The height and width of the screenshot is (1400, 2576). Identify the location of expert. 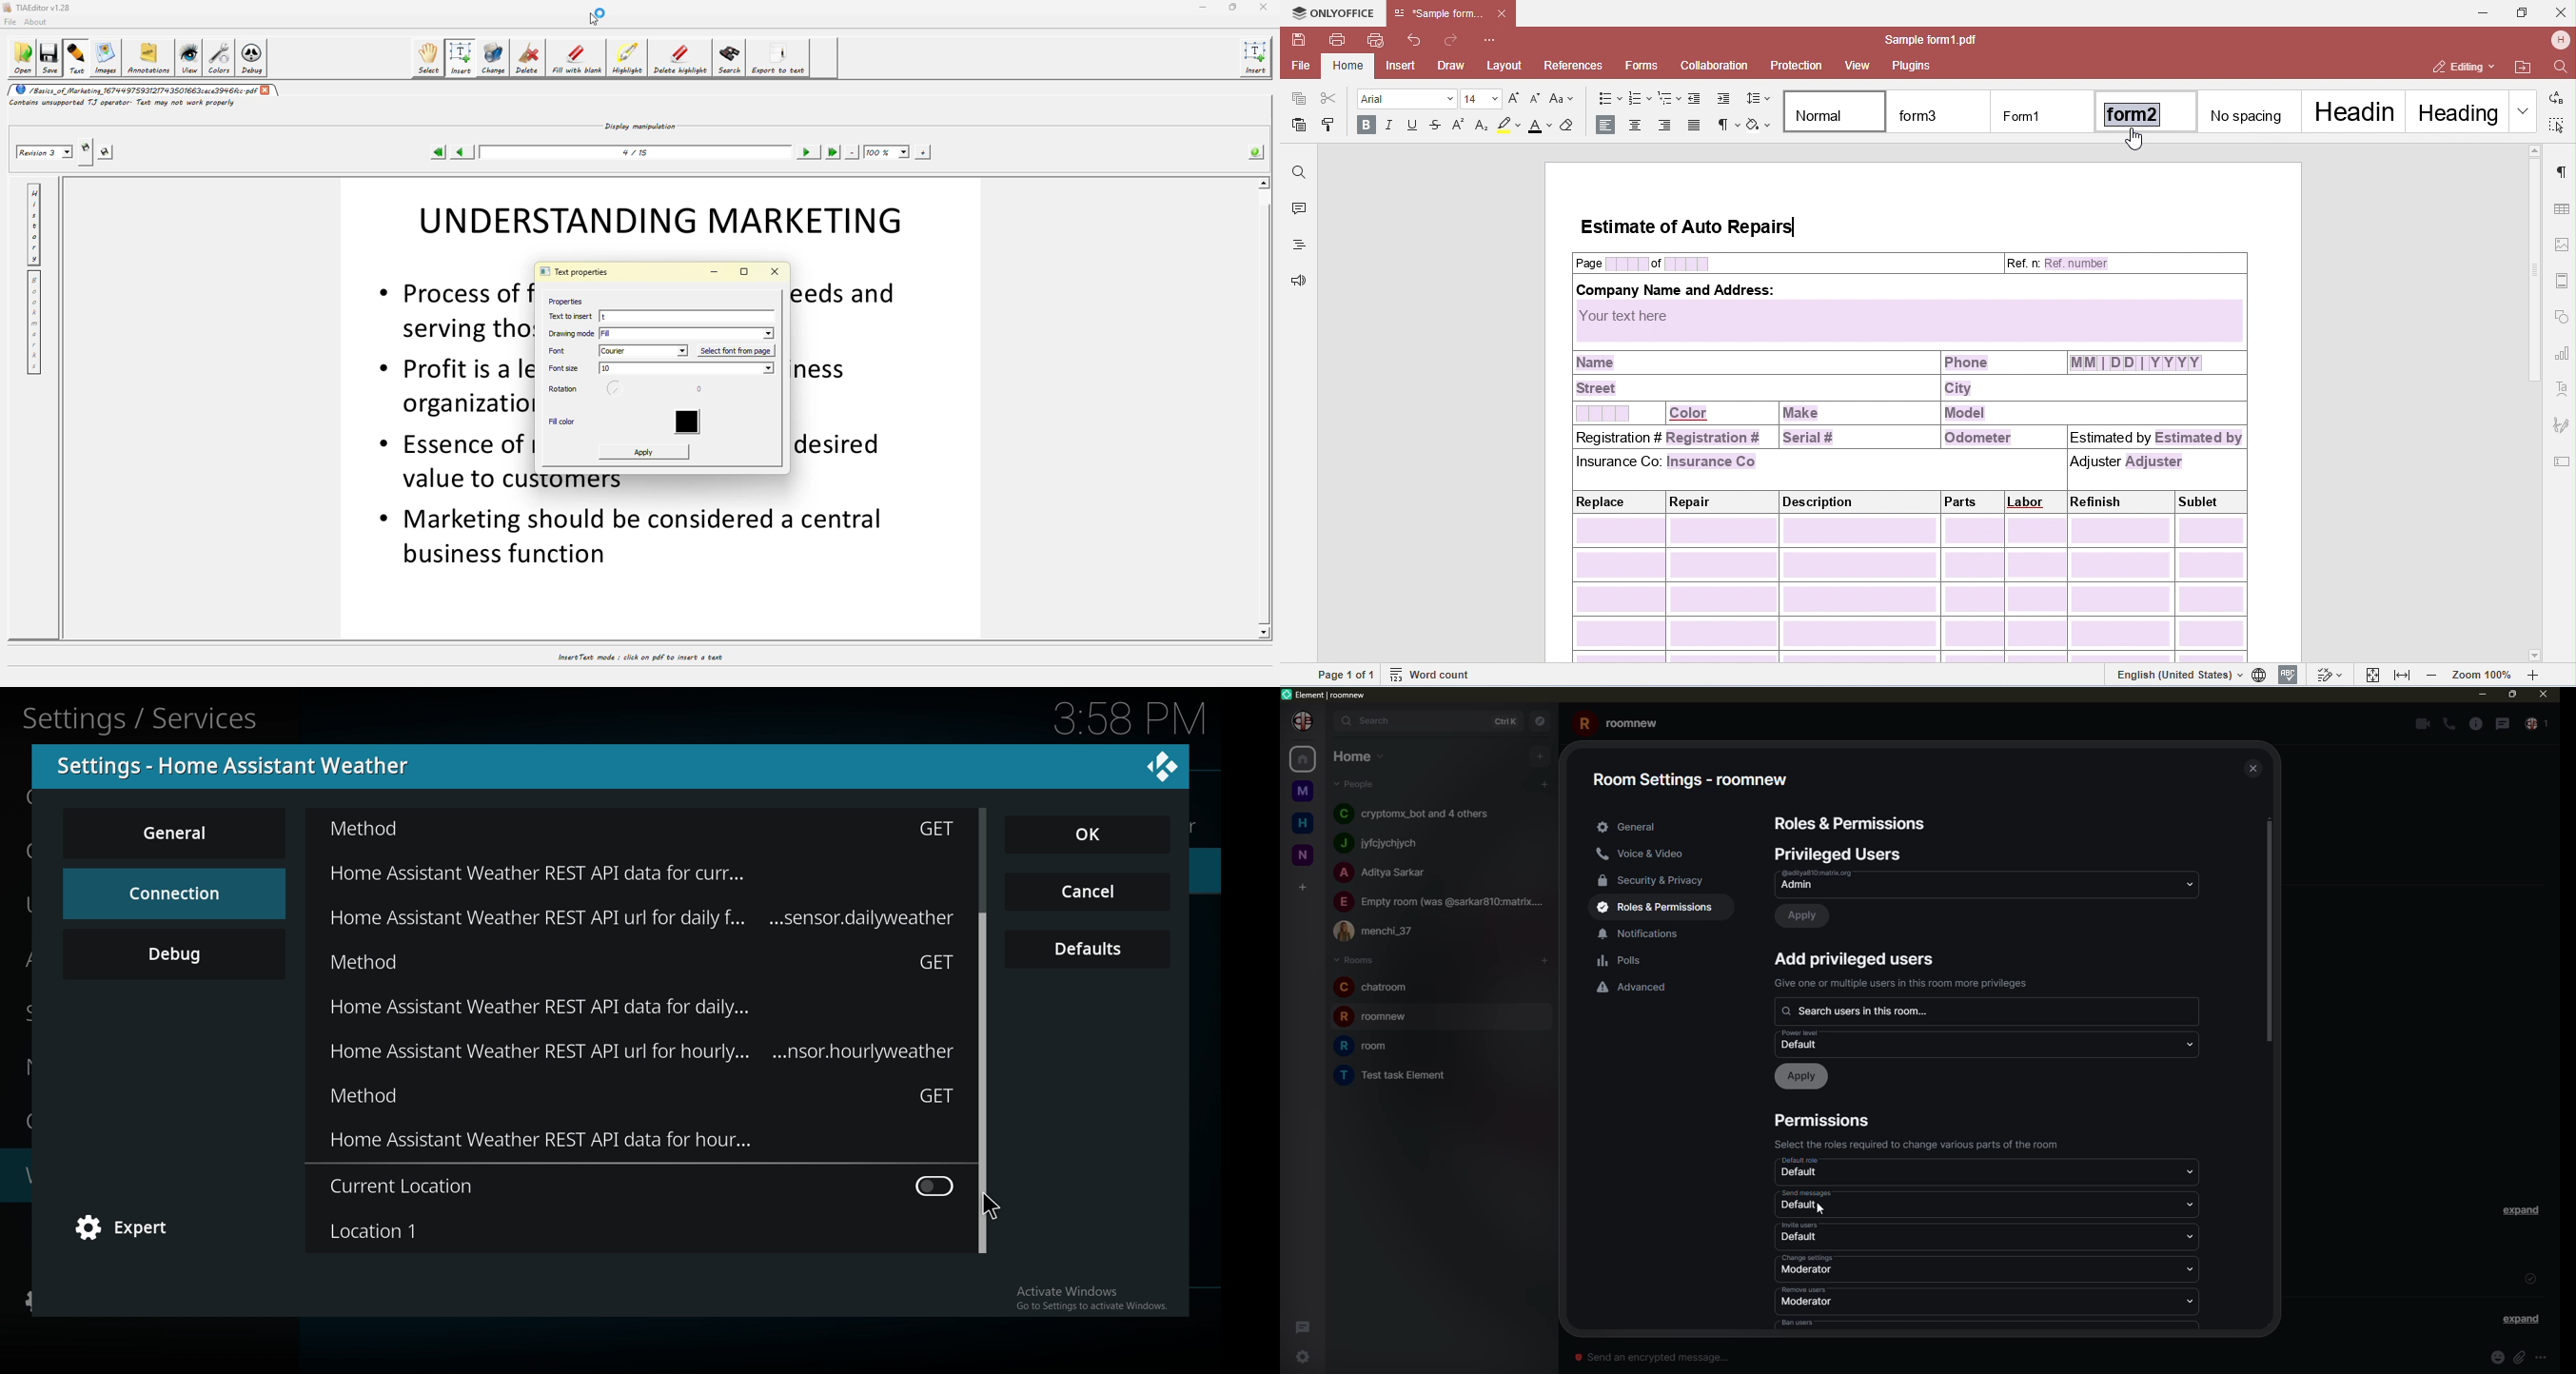
(130, 1229).